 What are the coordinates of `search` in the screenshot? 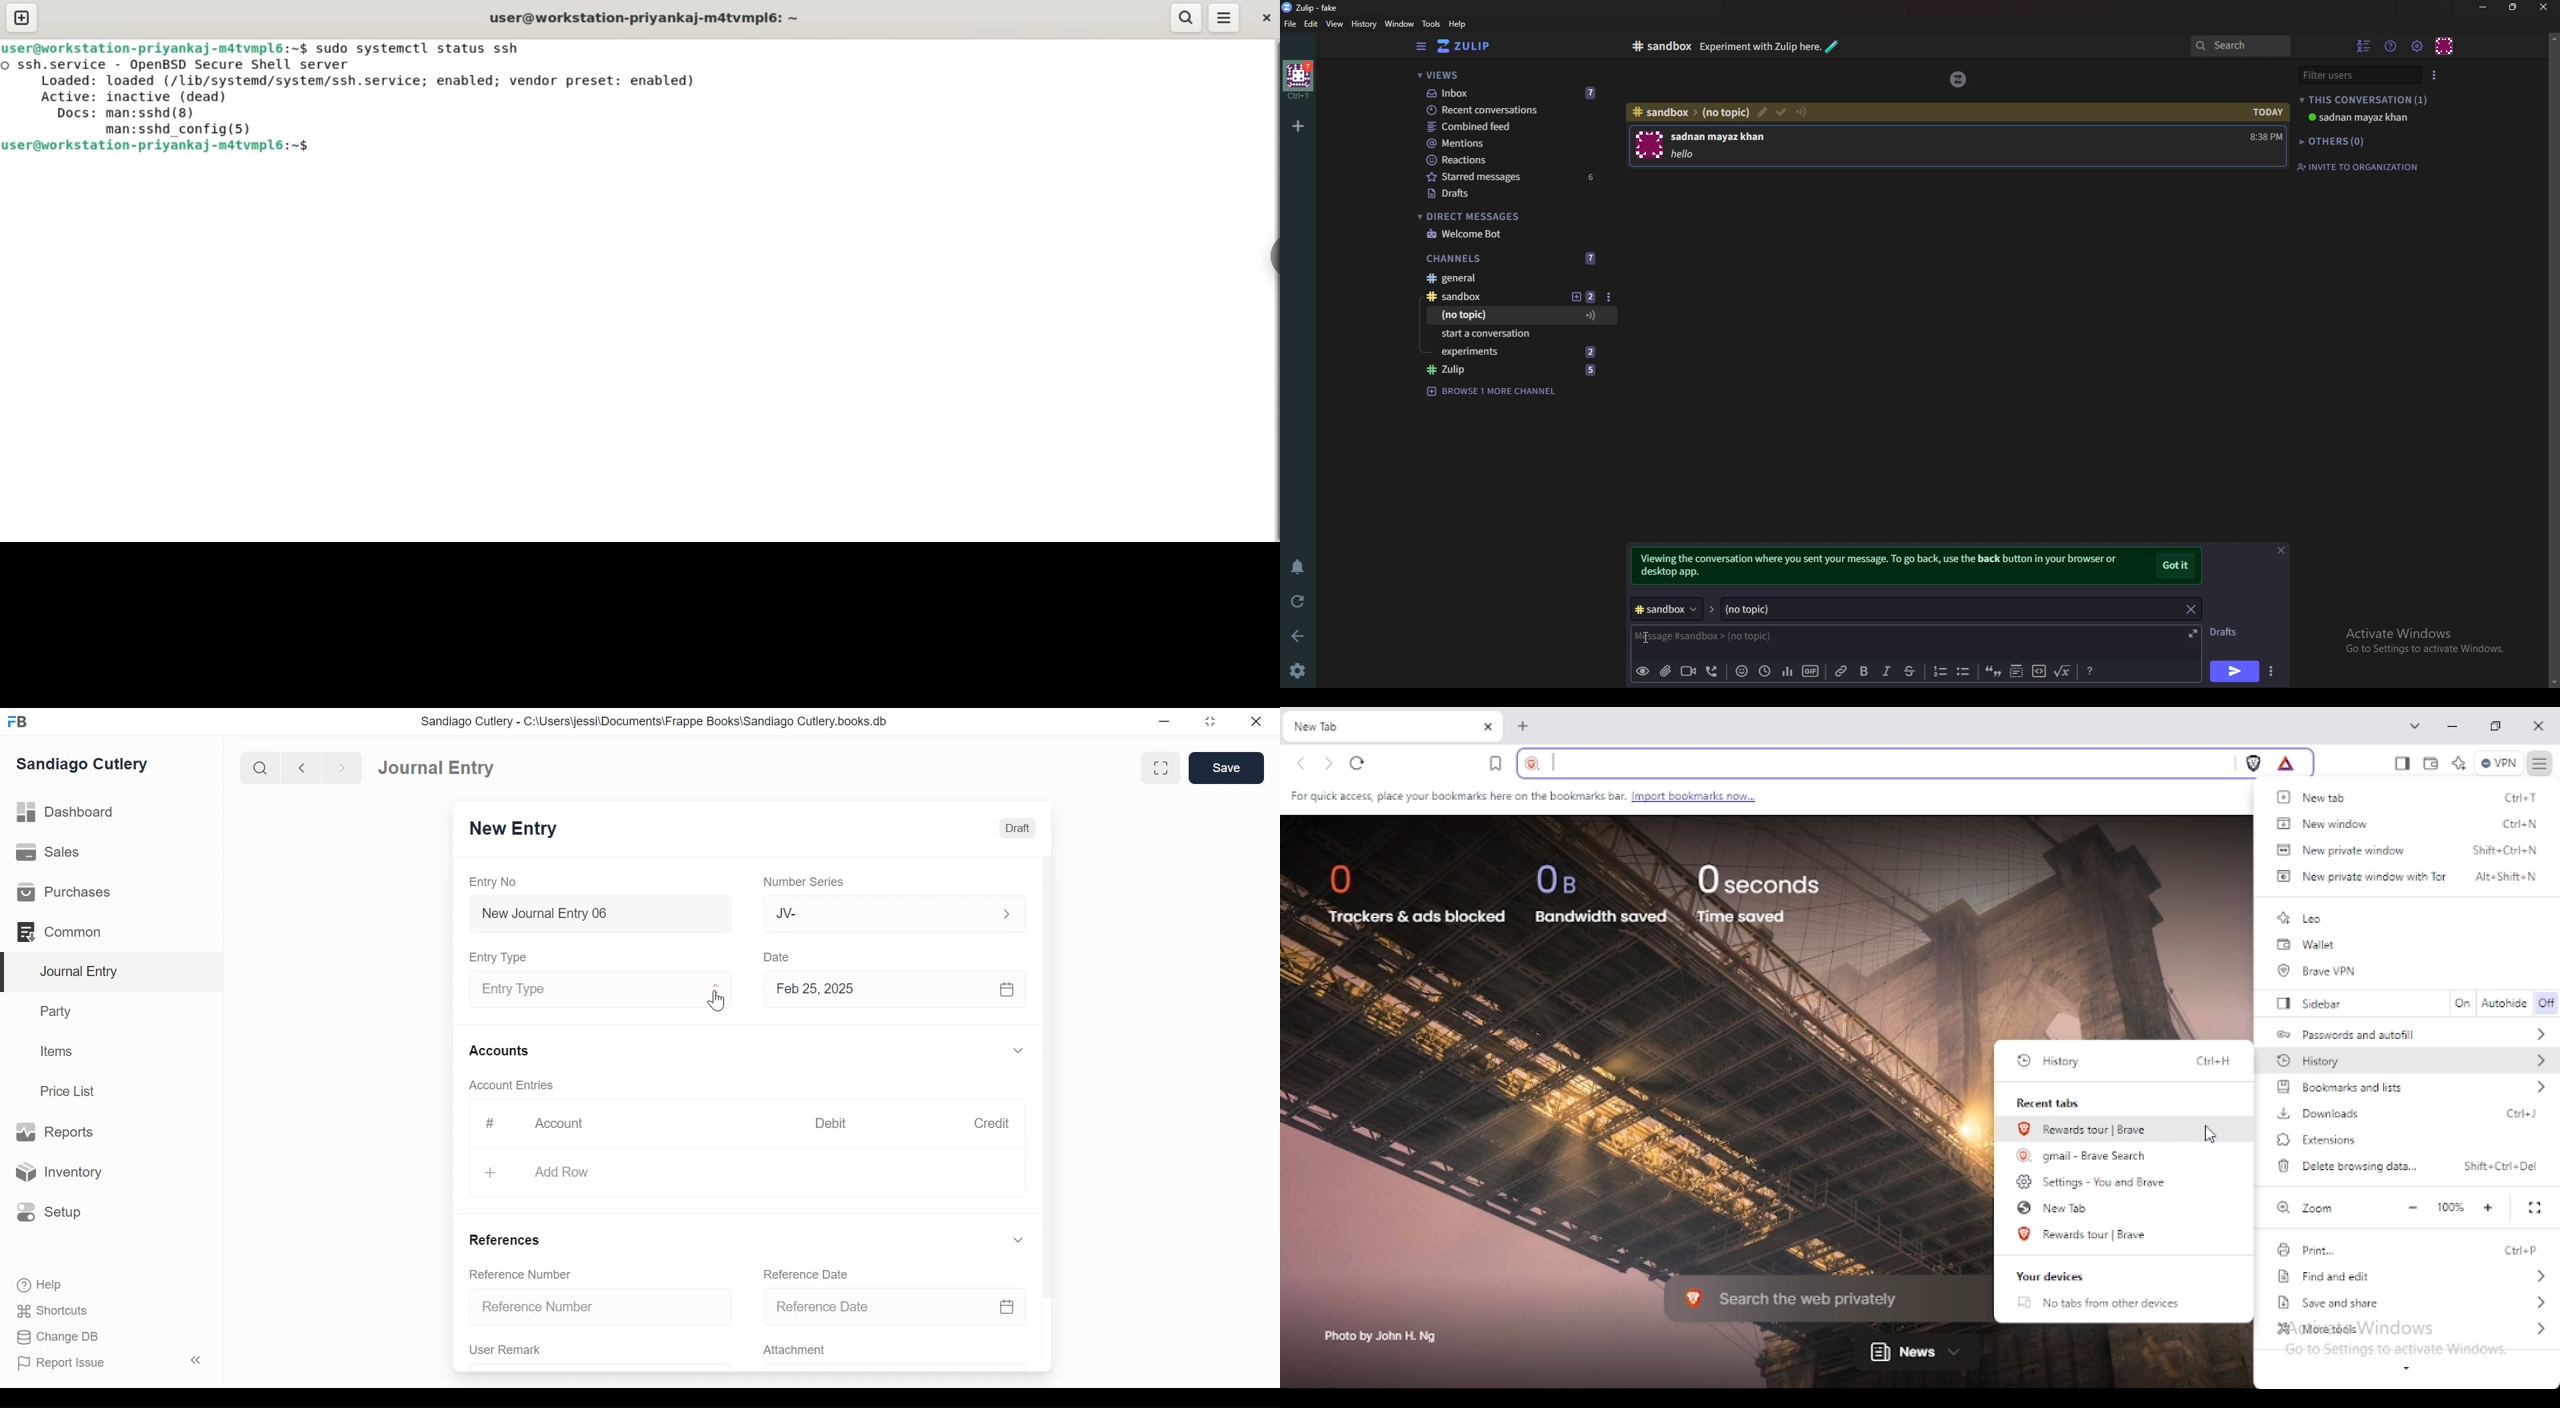 It's located at (1187, 18).